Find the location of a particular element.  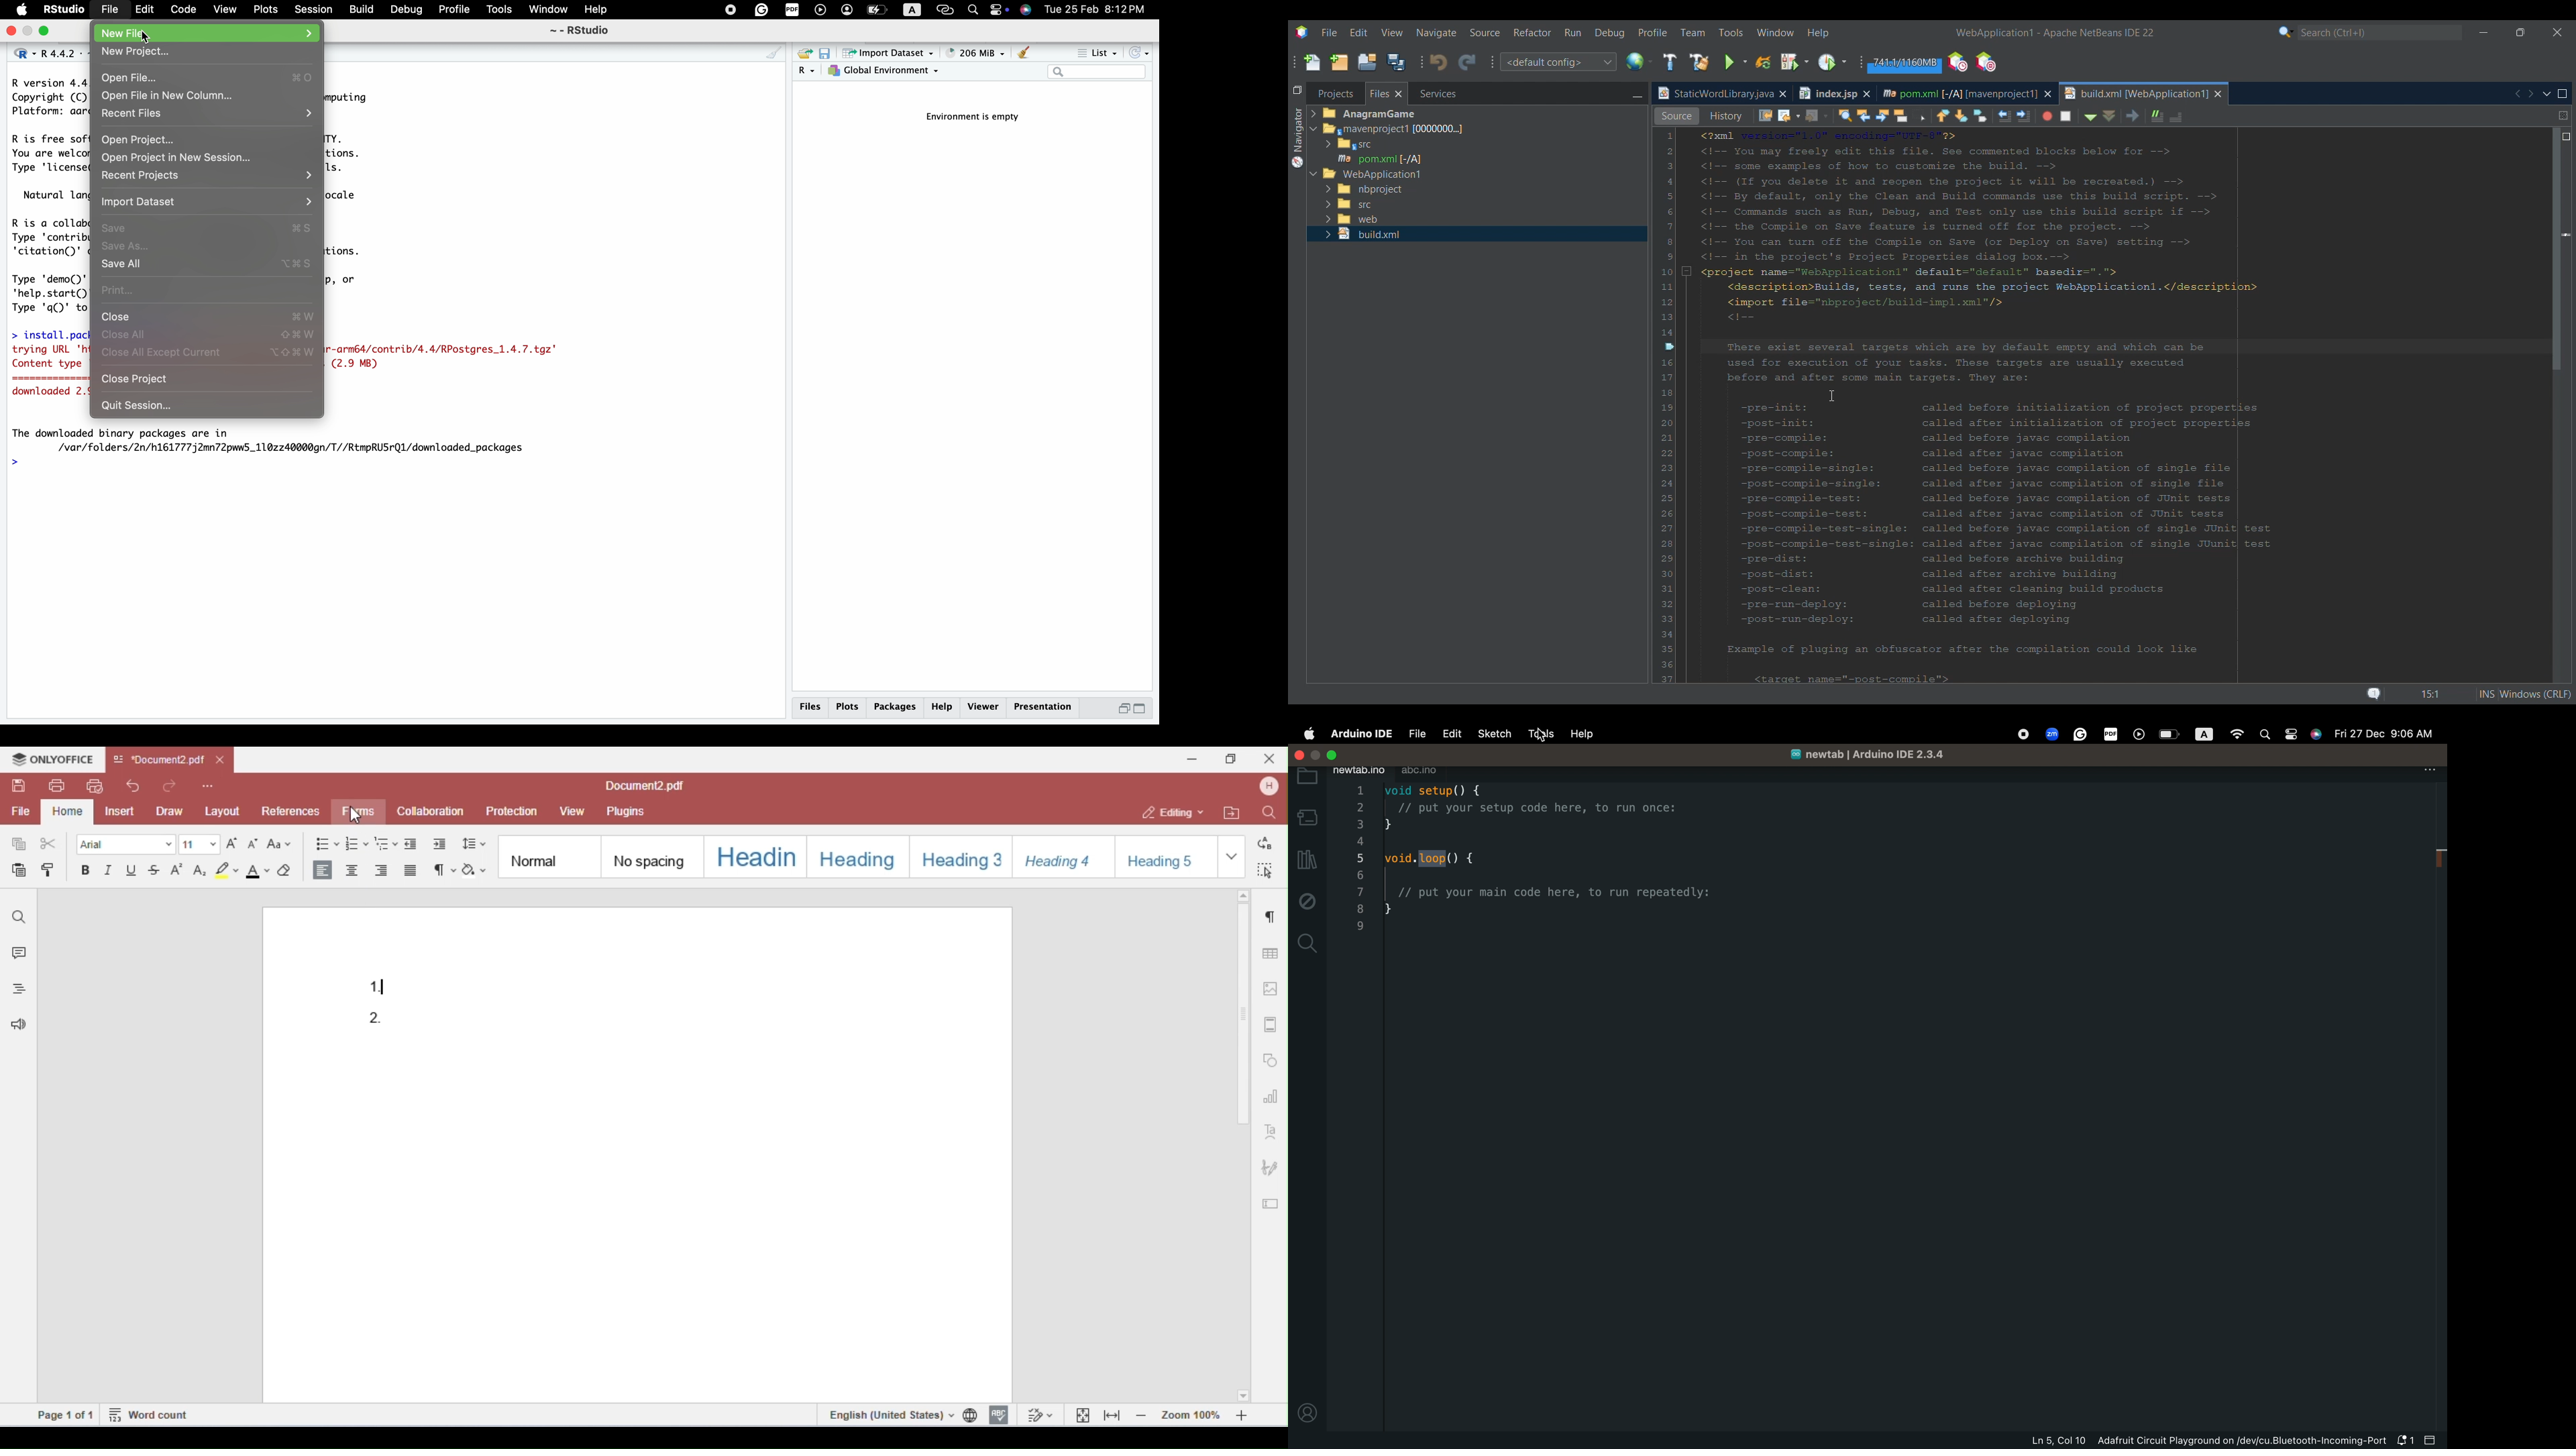

global environment is located at coordinates (885, 72).